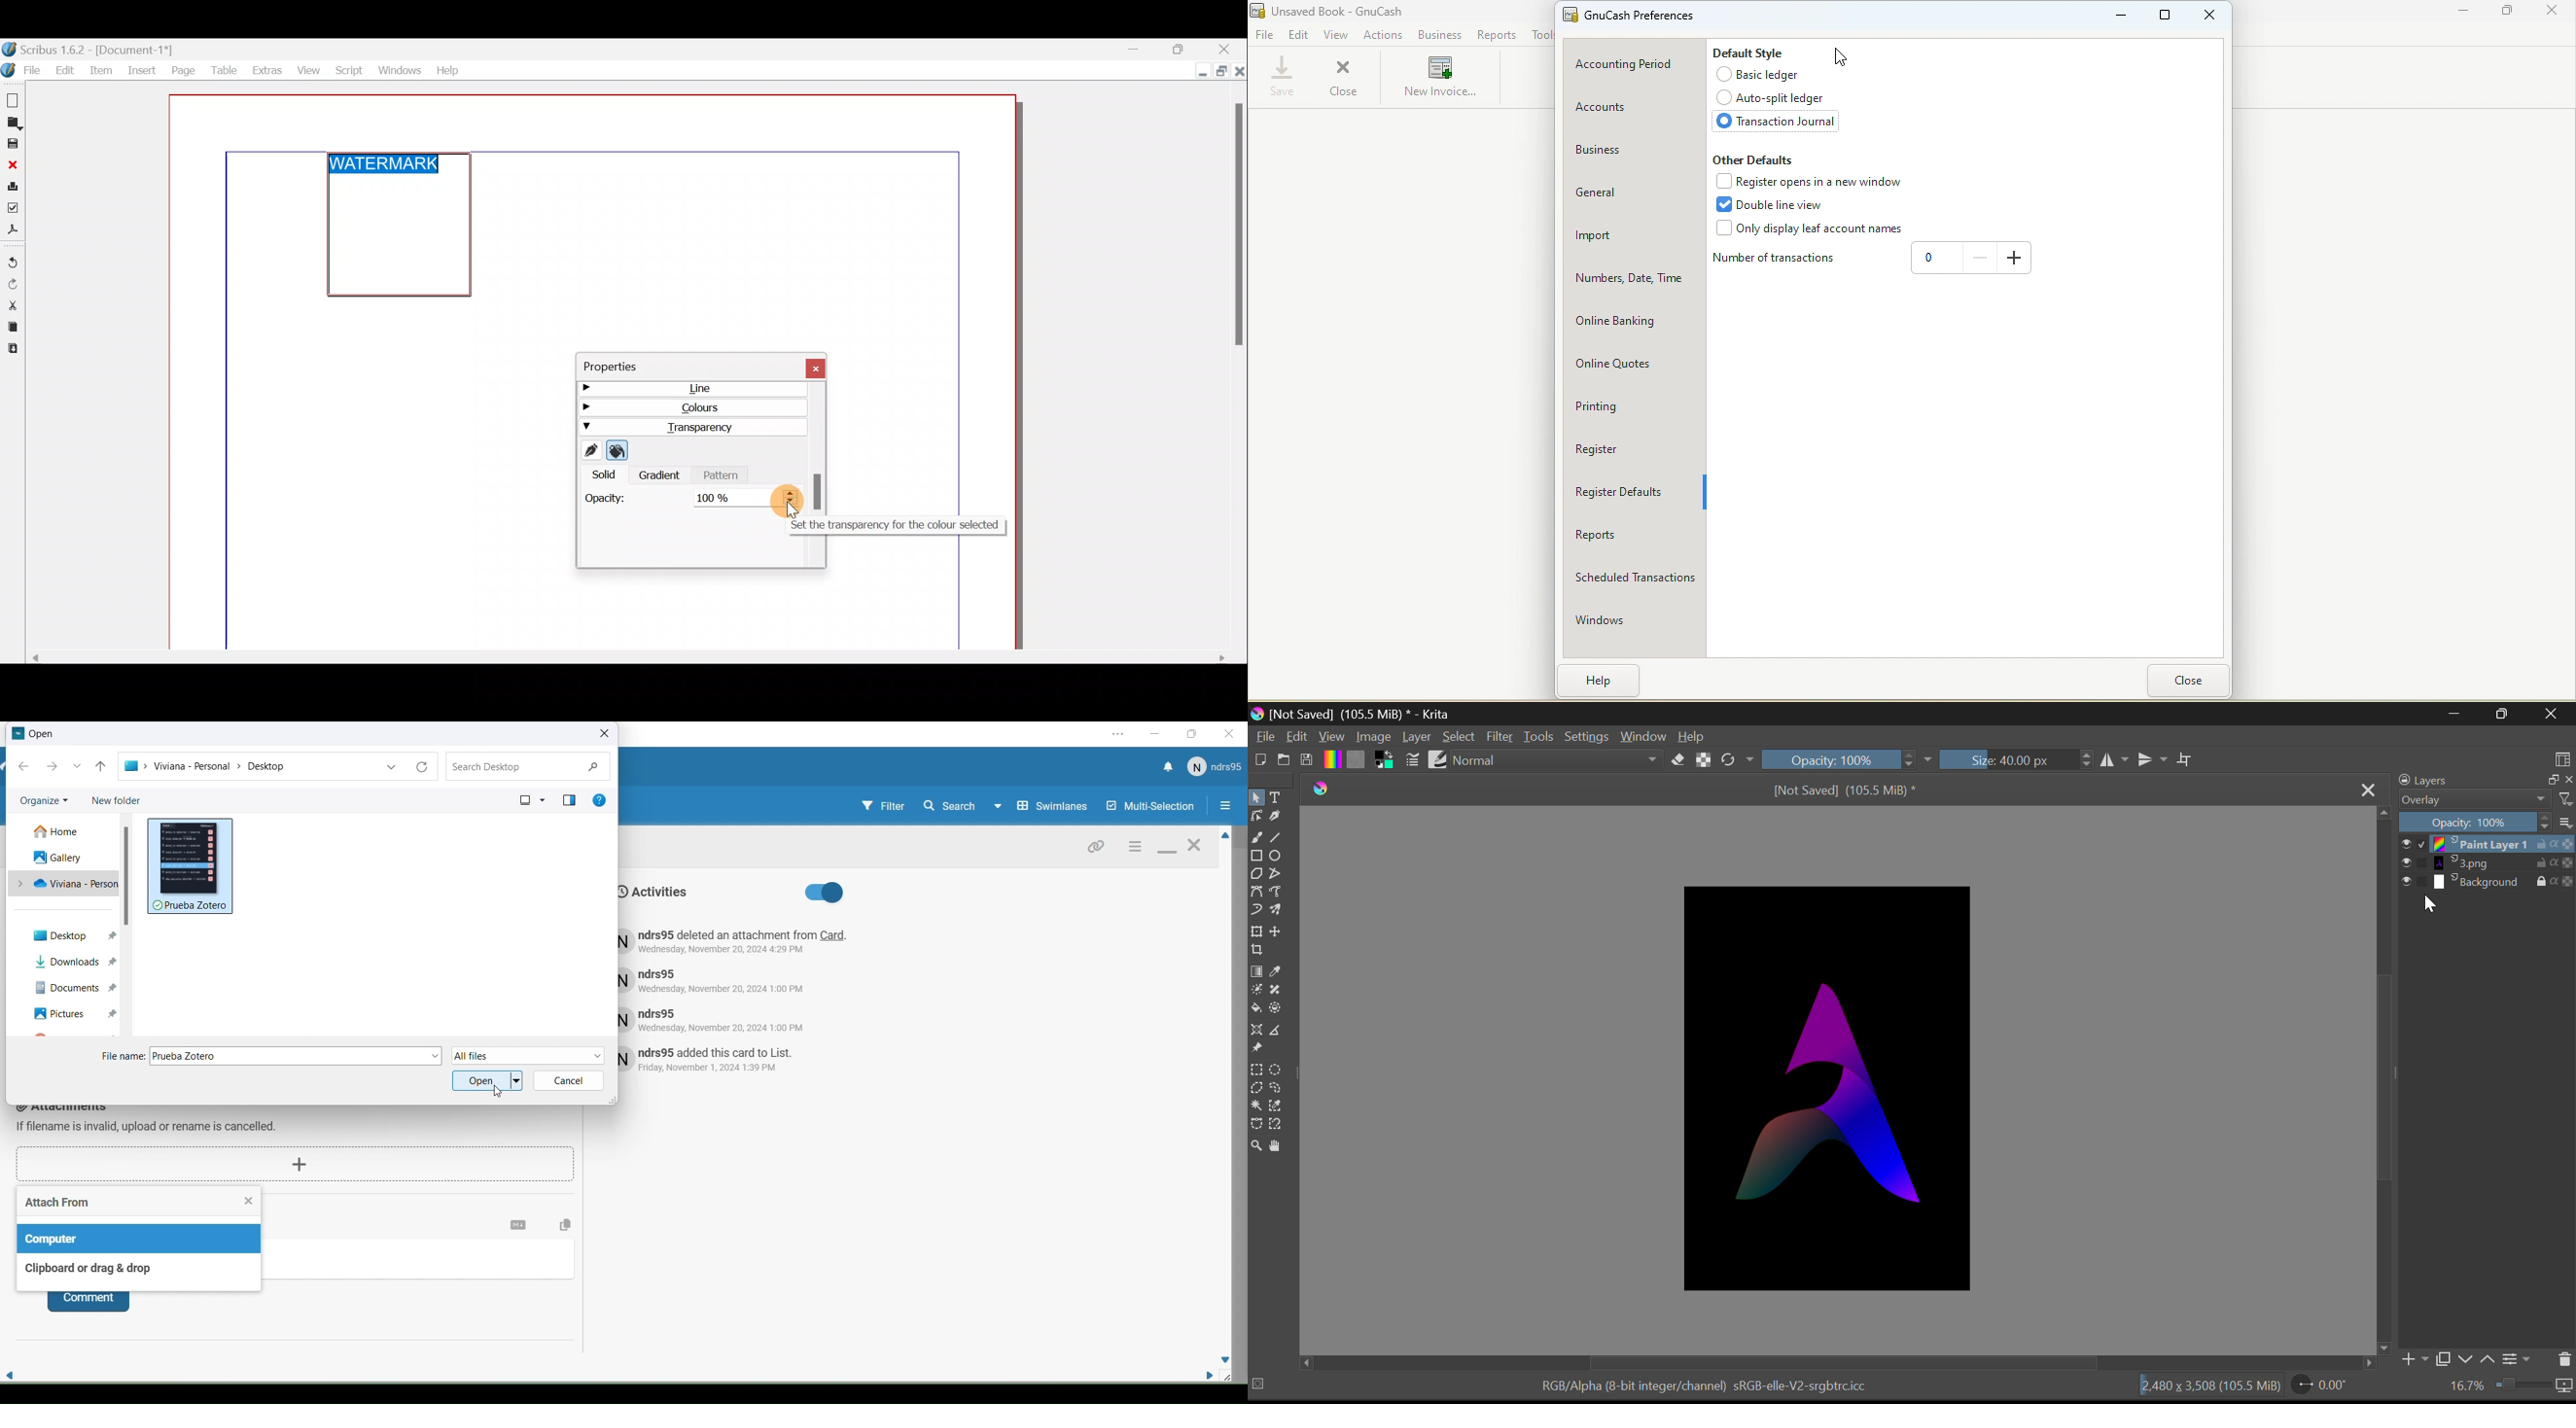  I want to click on Text, so click(124, 1057).